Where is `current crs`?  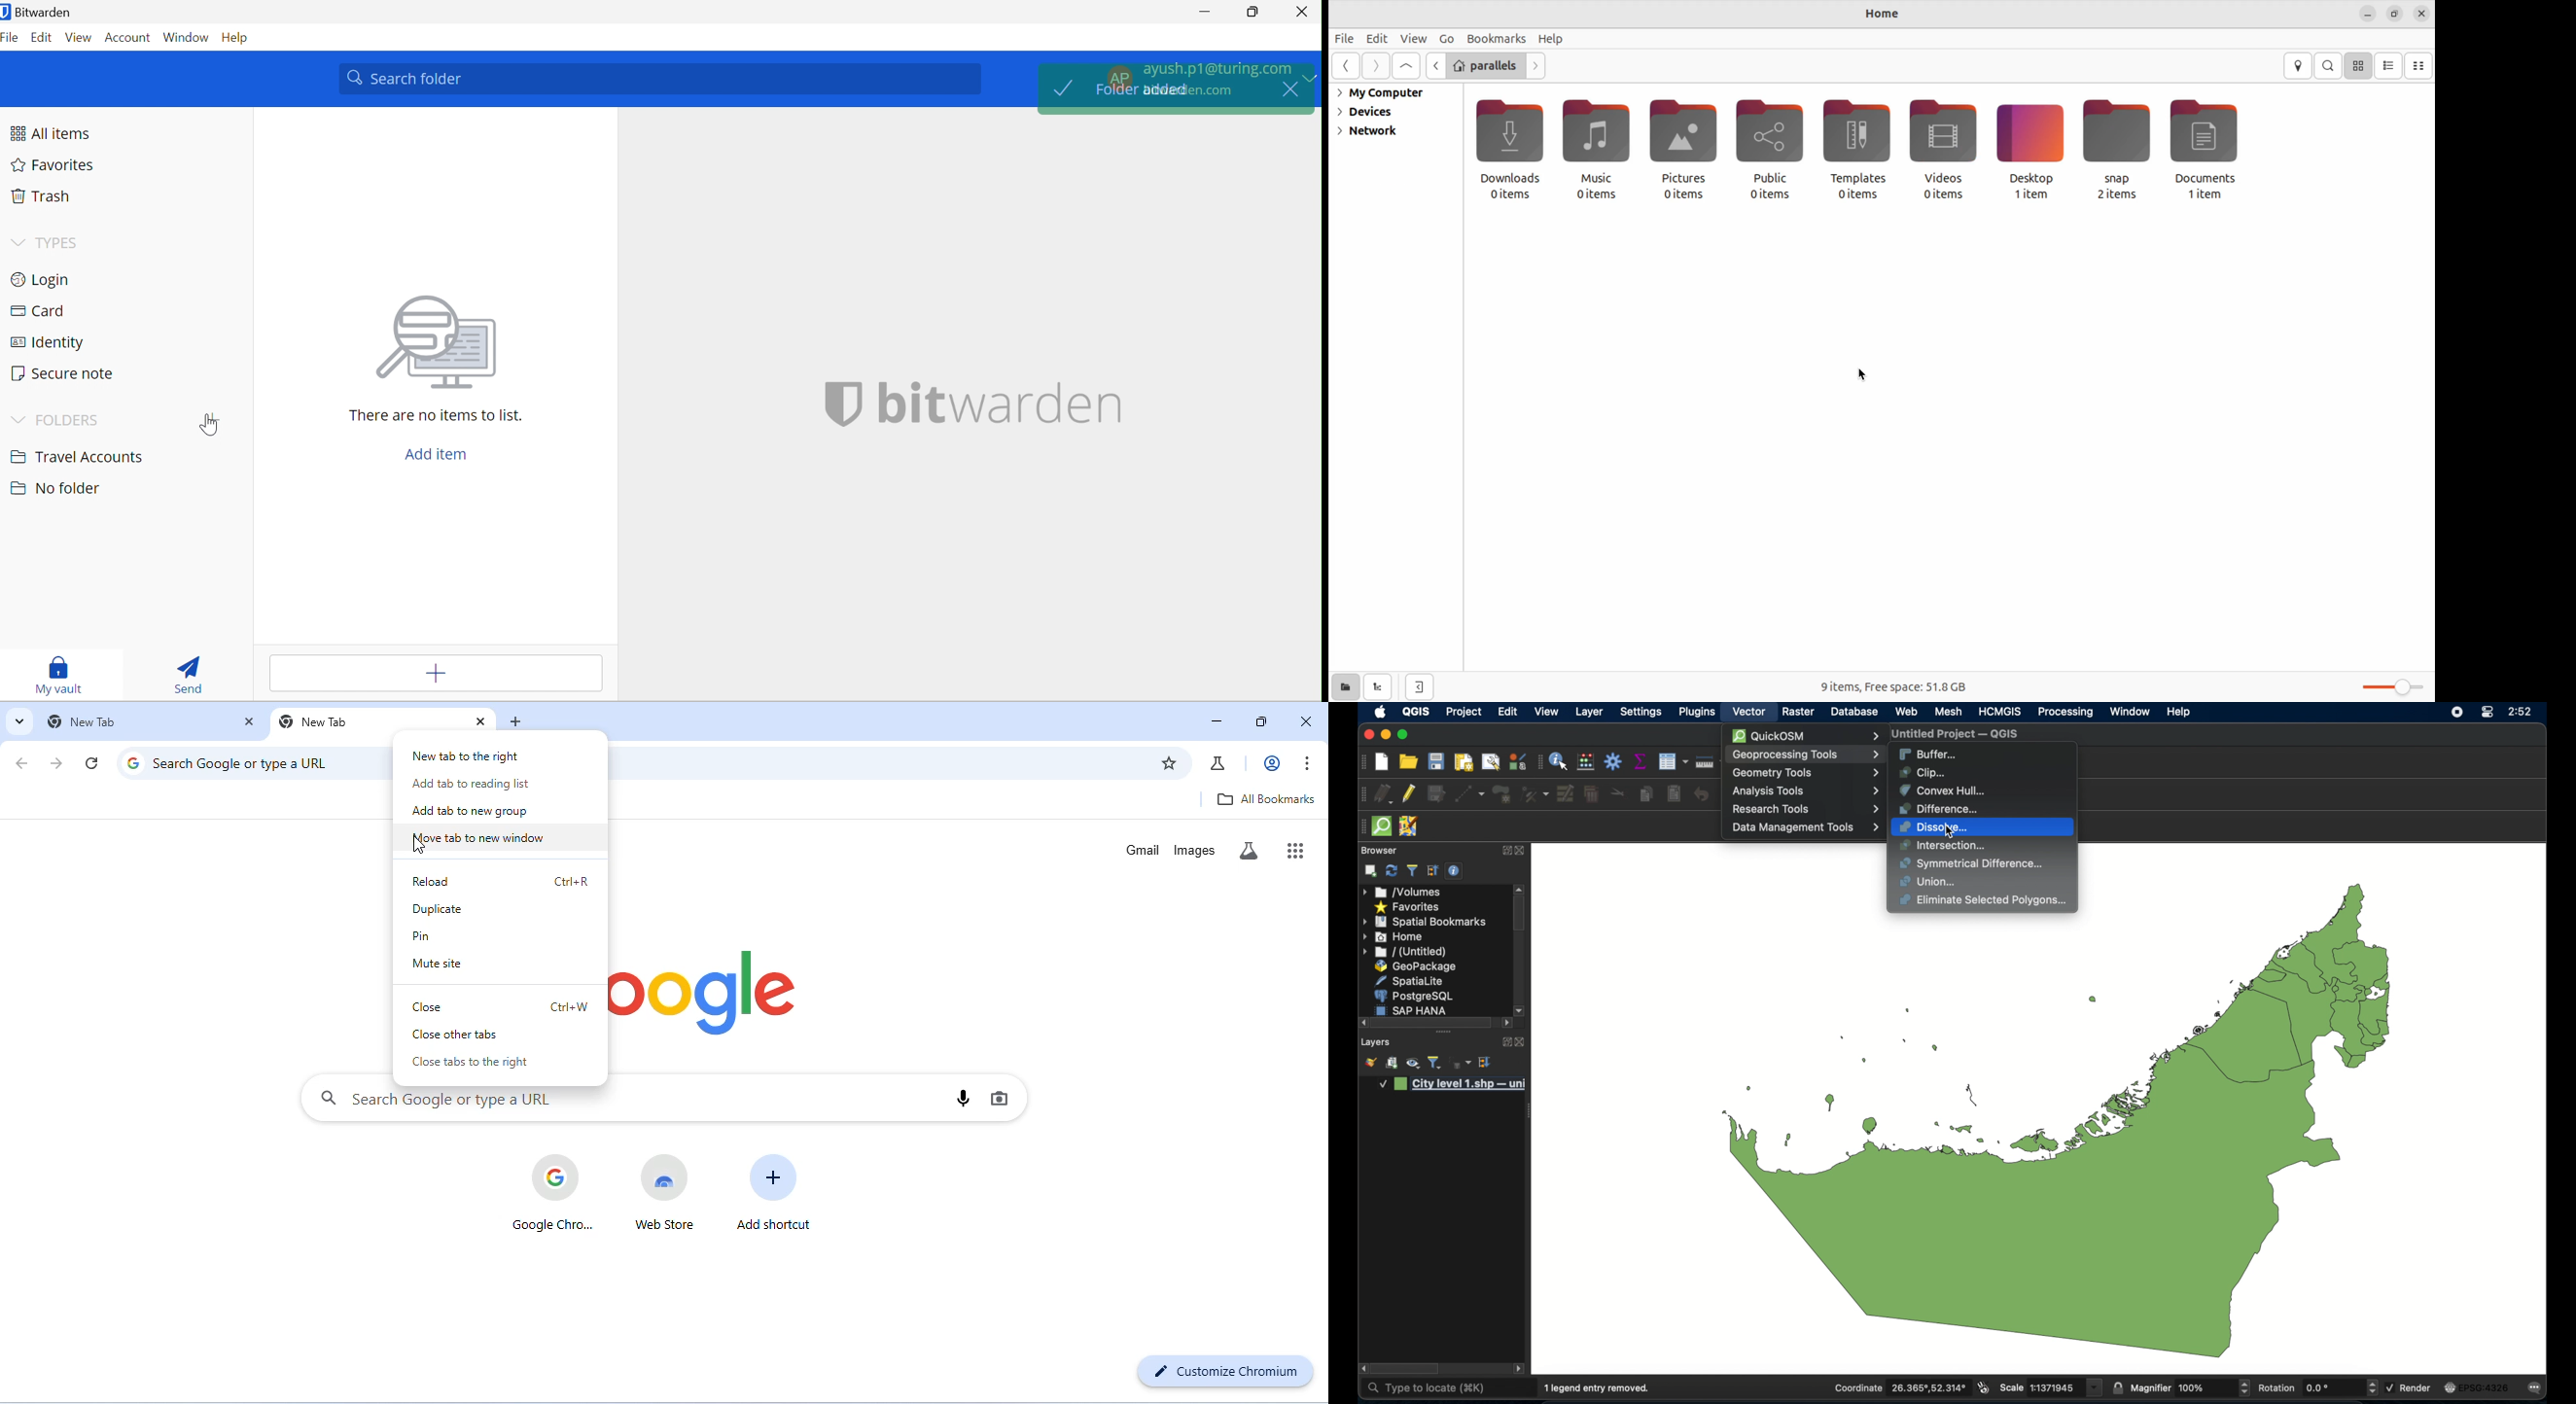
current crs is located at coordinates (2476, 1386).